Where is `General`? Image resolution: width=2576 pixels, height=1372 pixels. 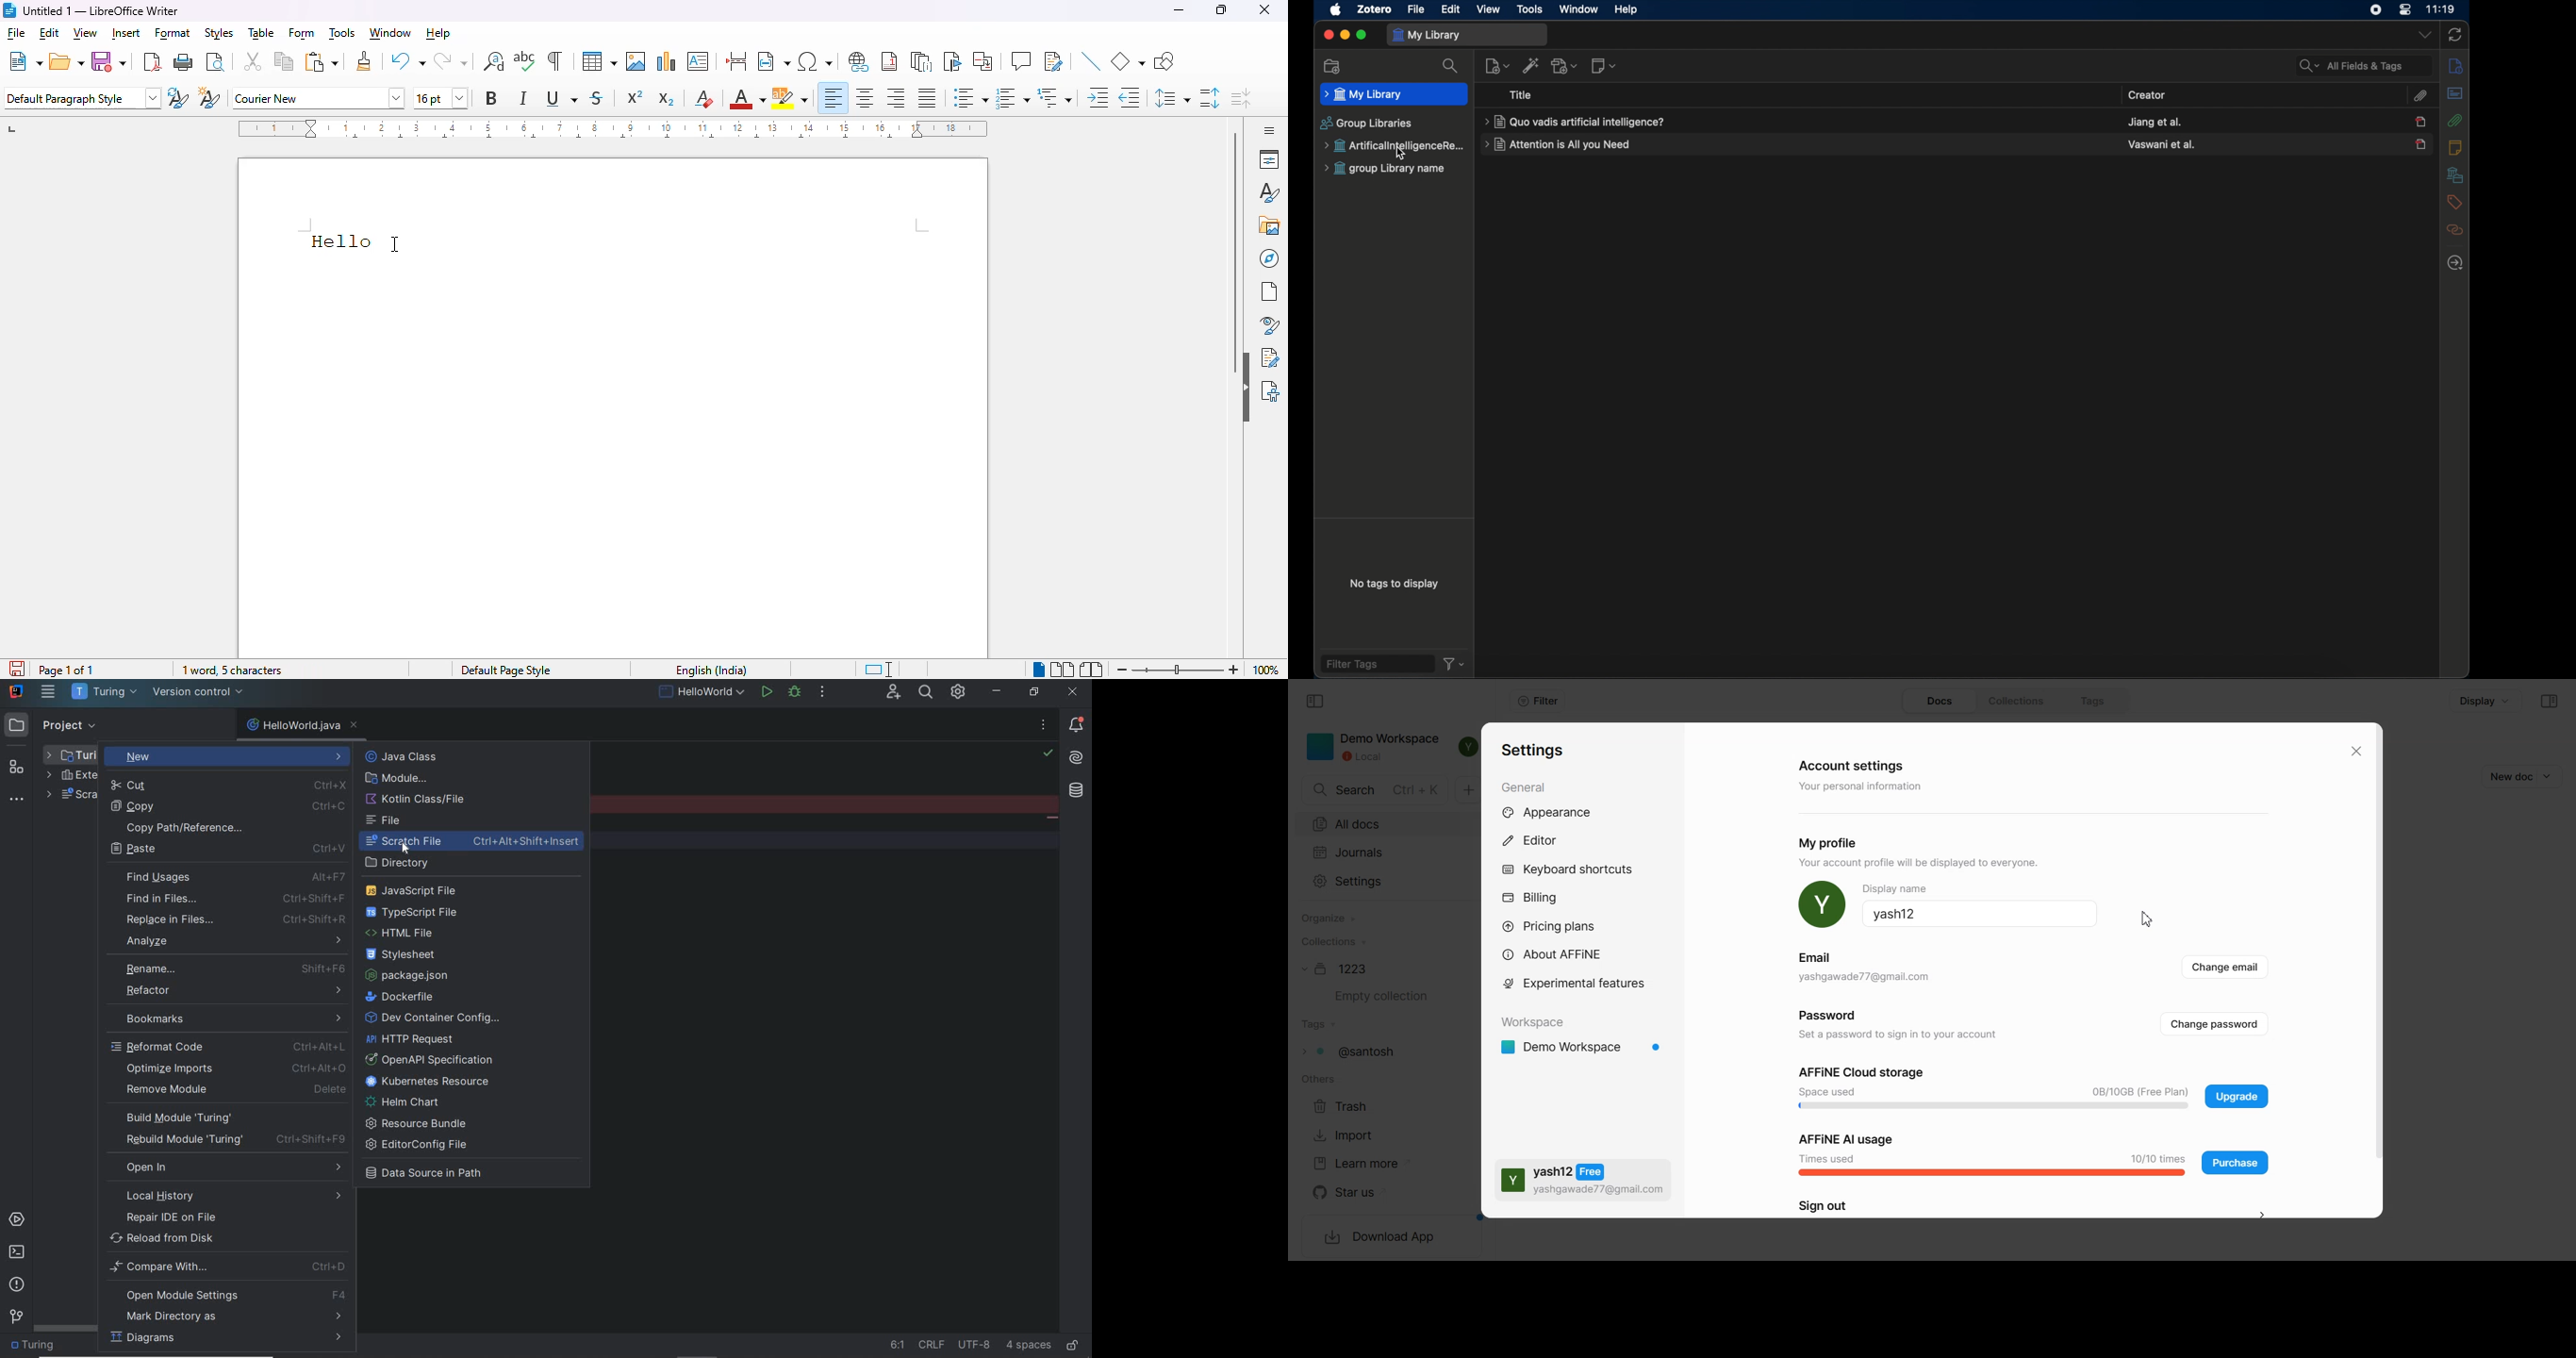
General is located at coordinates (1528, 786).